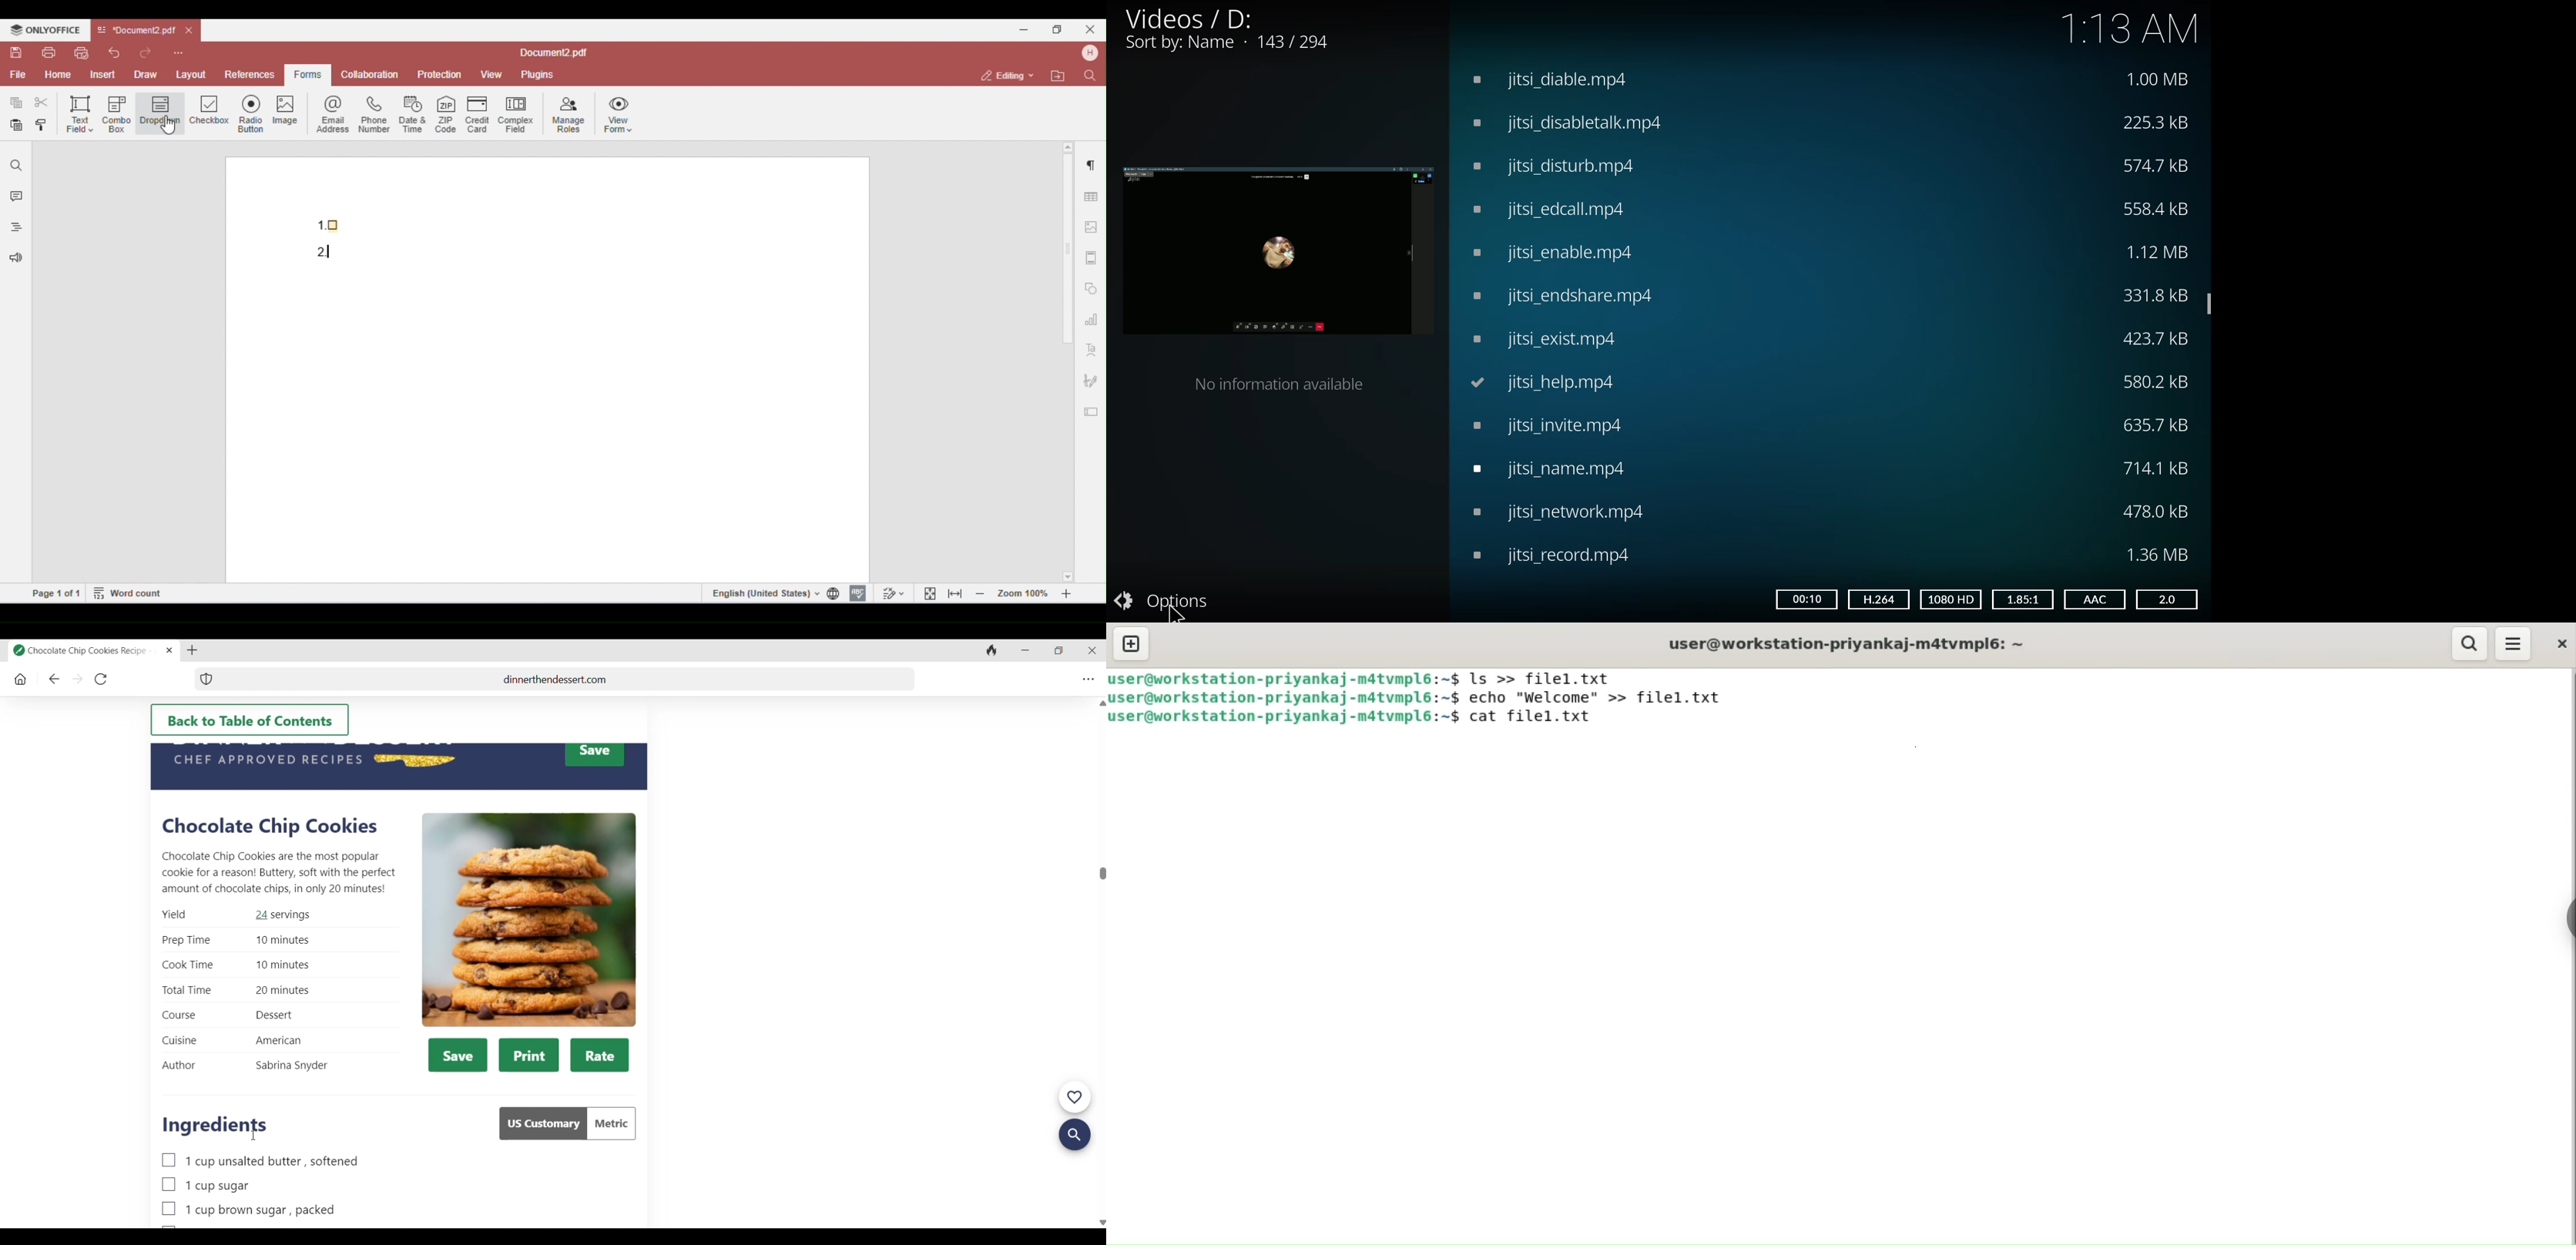 The image size is (2576, 1260). Describe the element at coordinates (1132, 643) in the screenshot. I see `new tab` at that location.